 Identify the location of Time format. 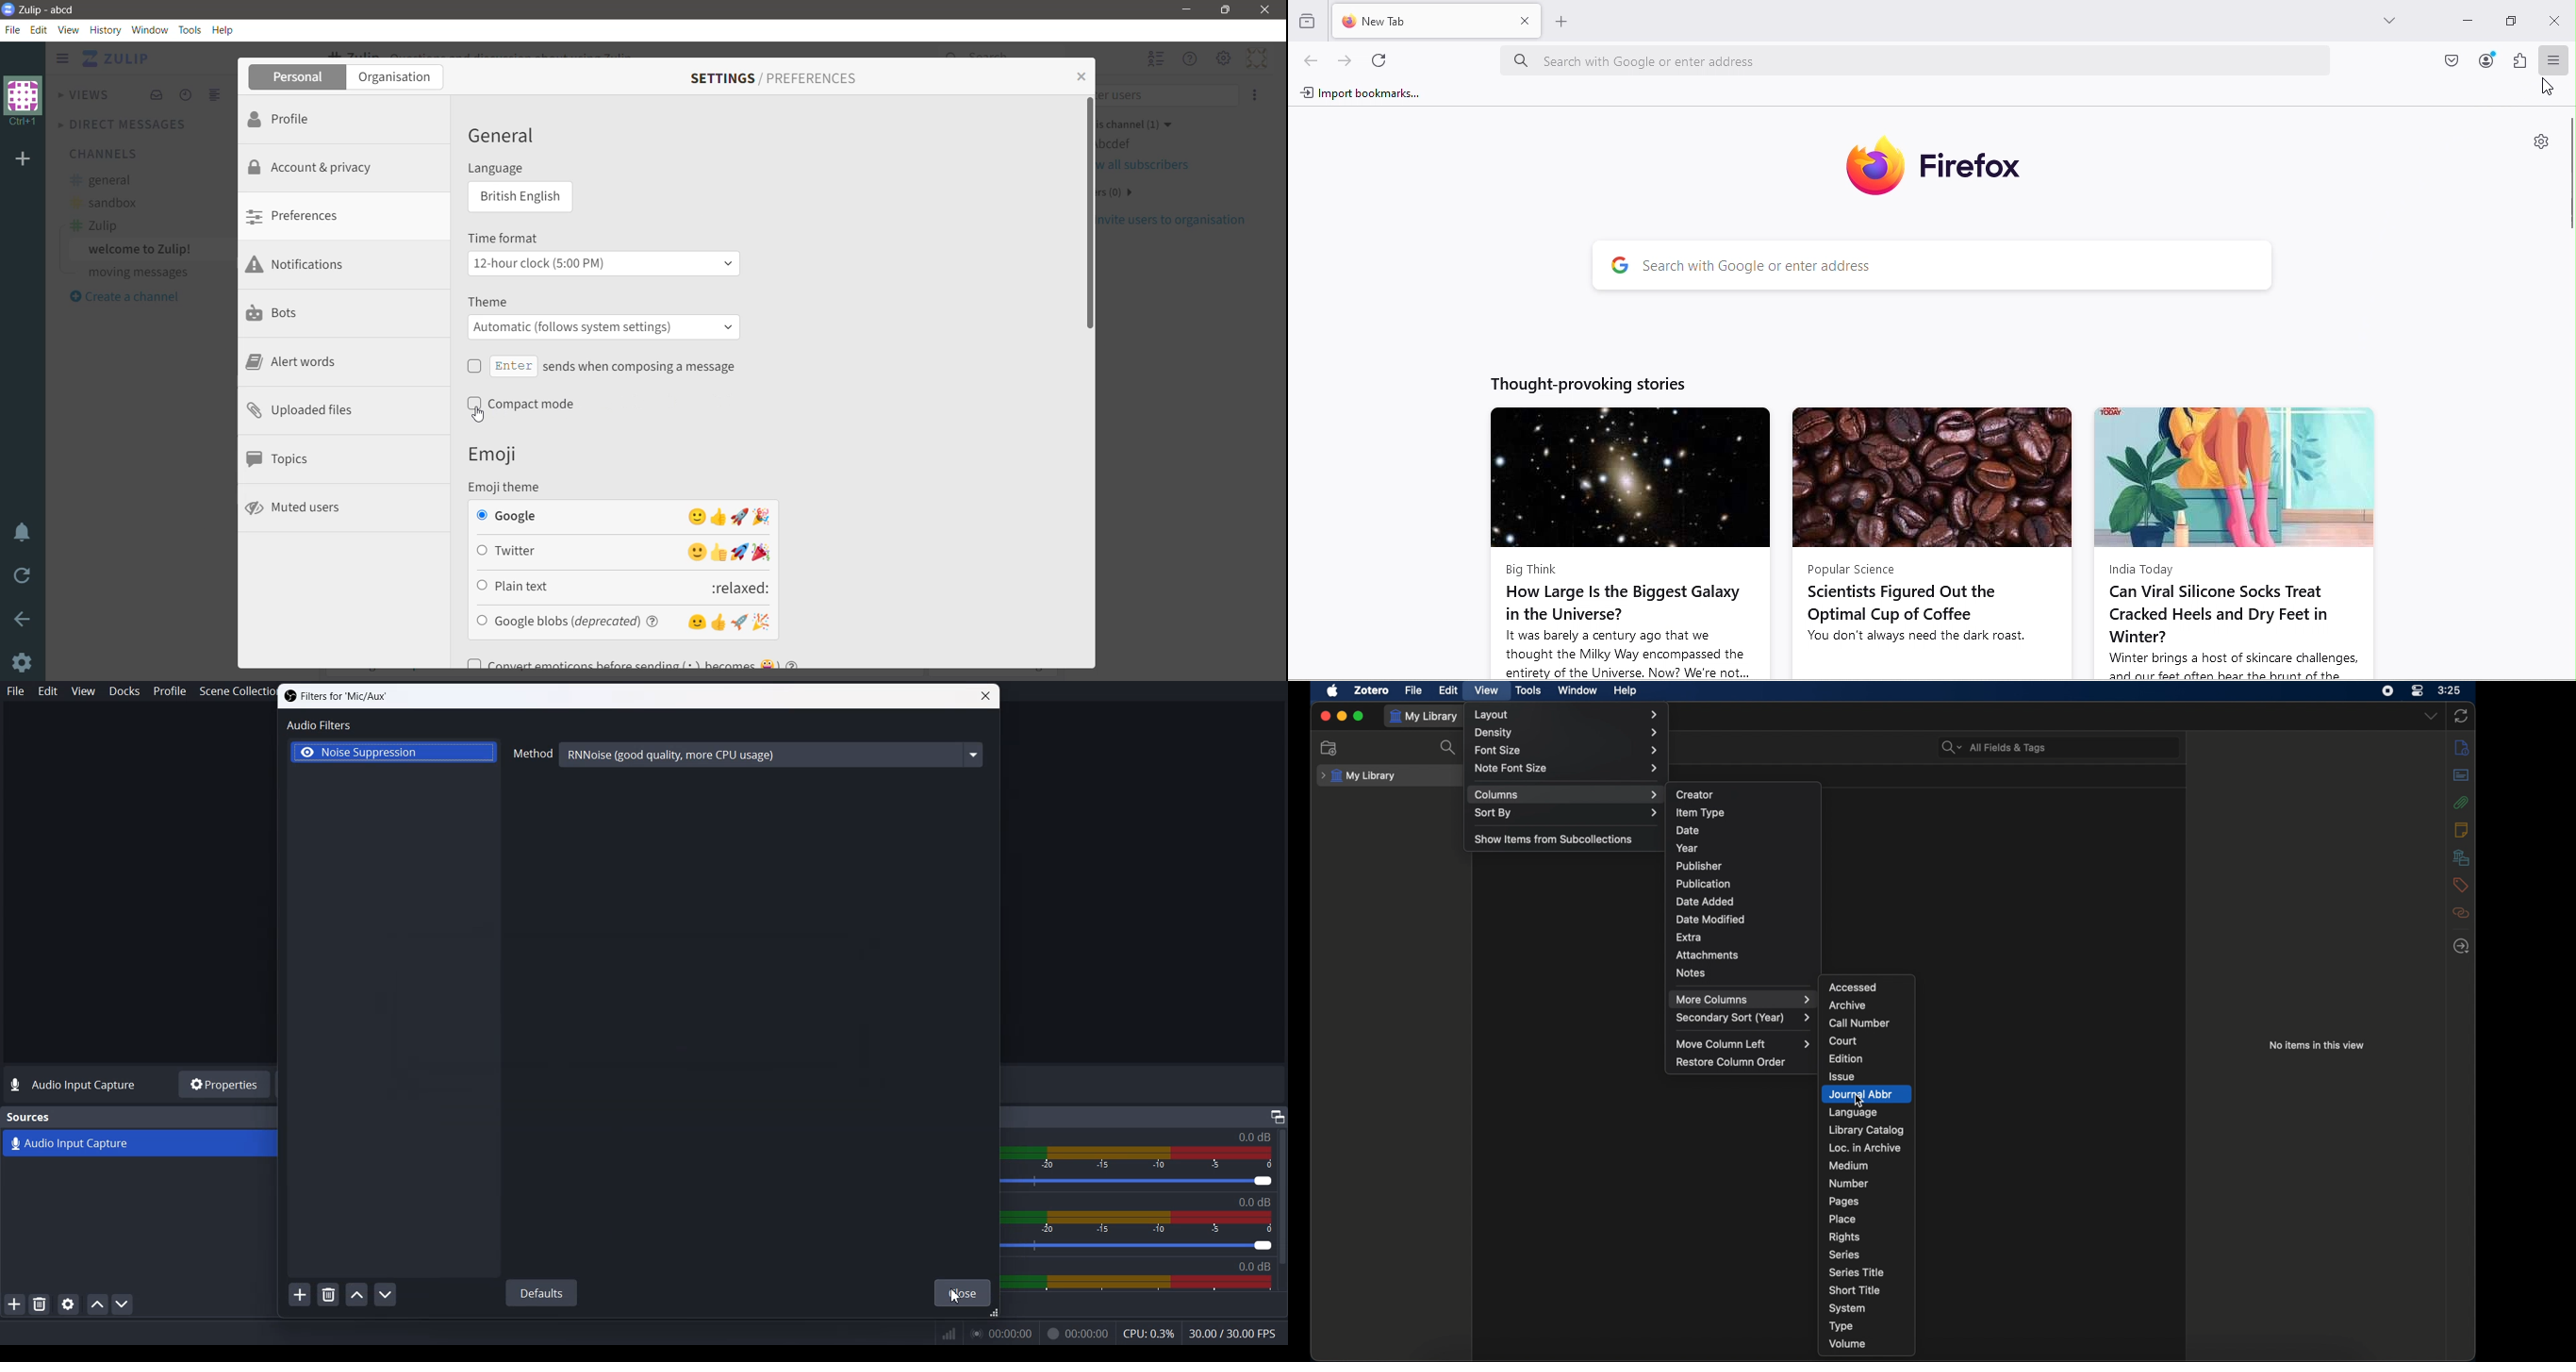
(509, 237).